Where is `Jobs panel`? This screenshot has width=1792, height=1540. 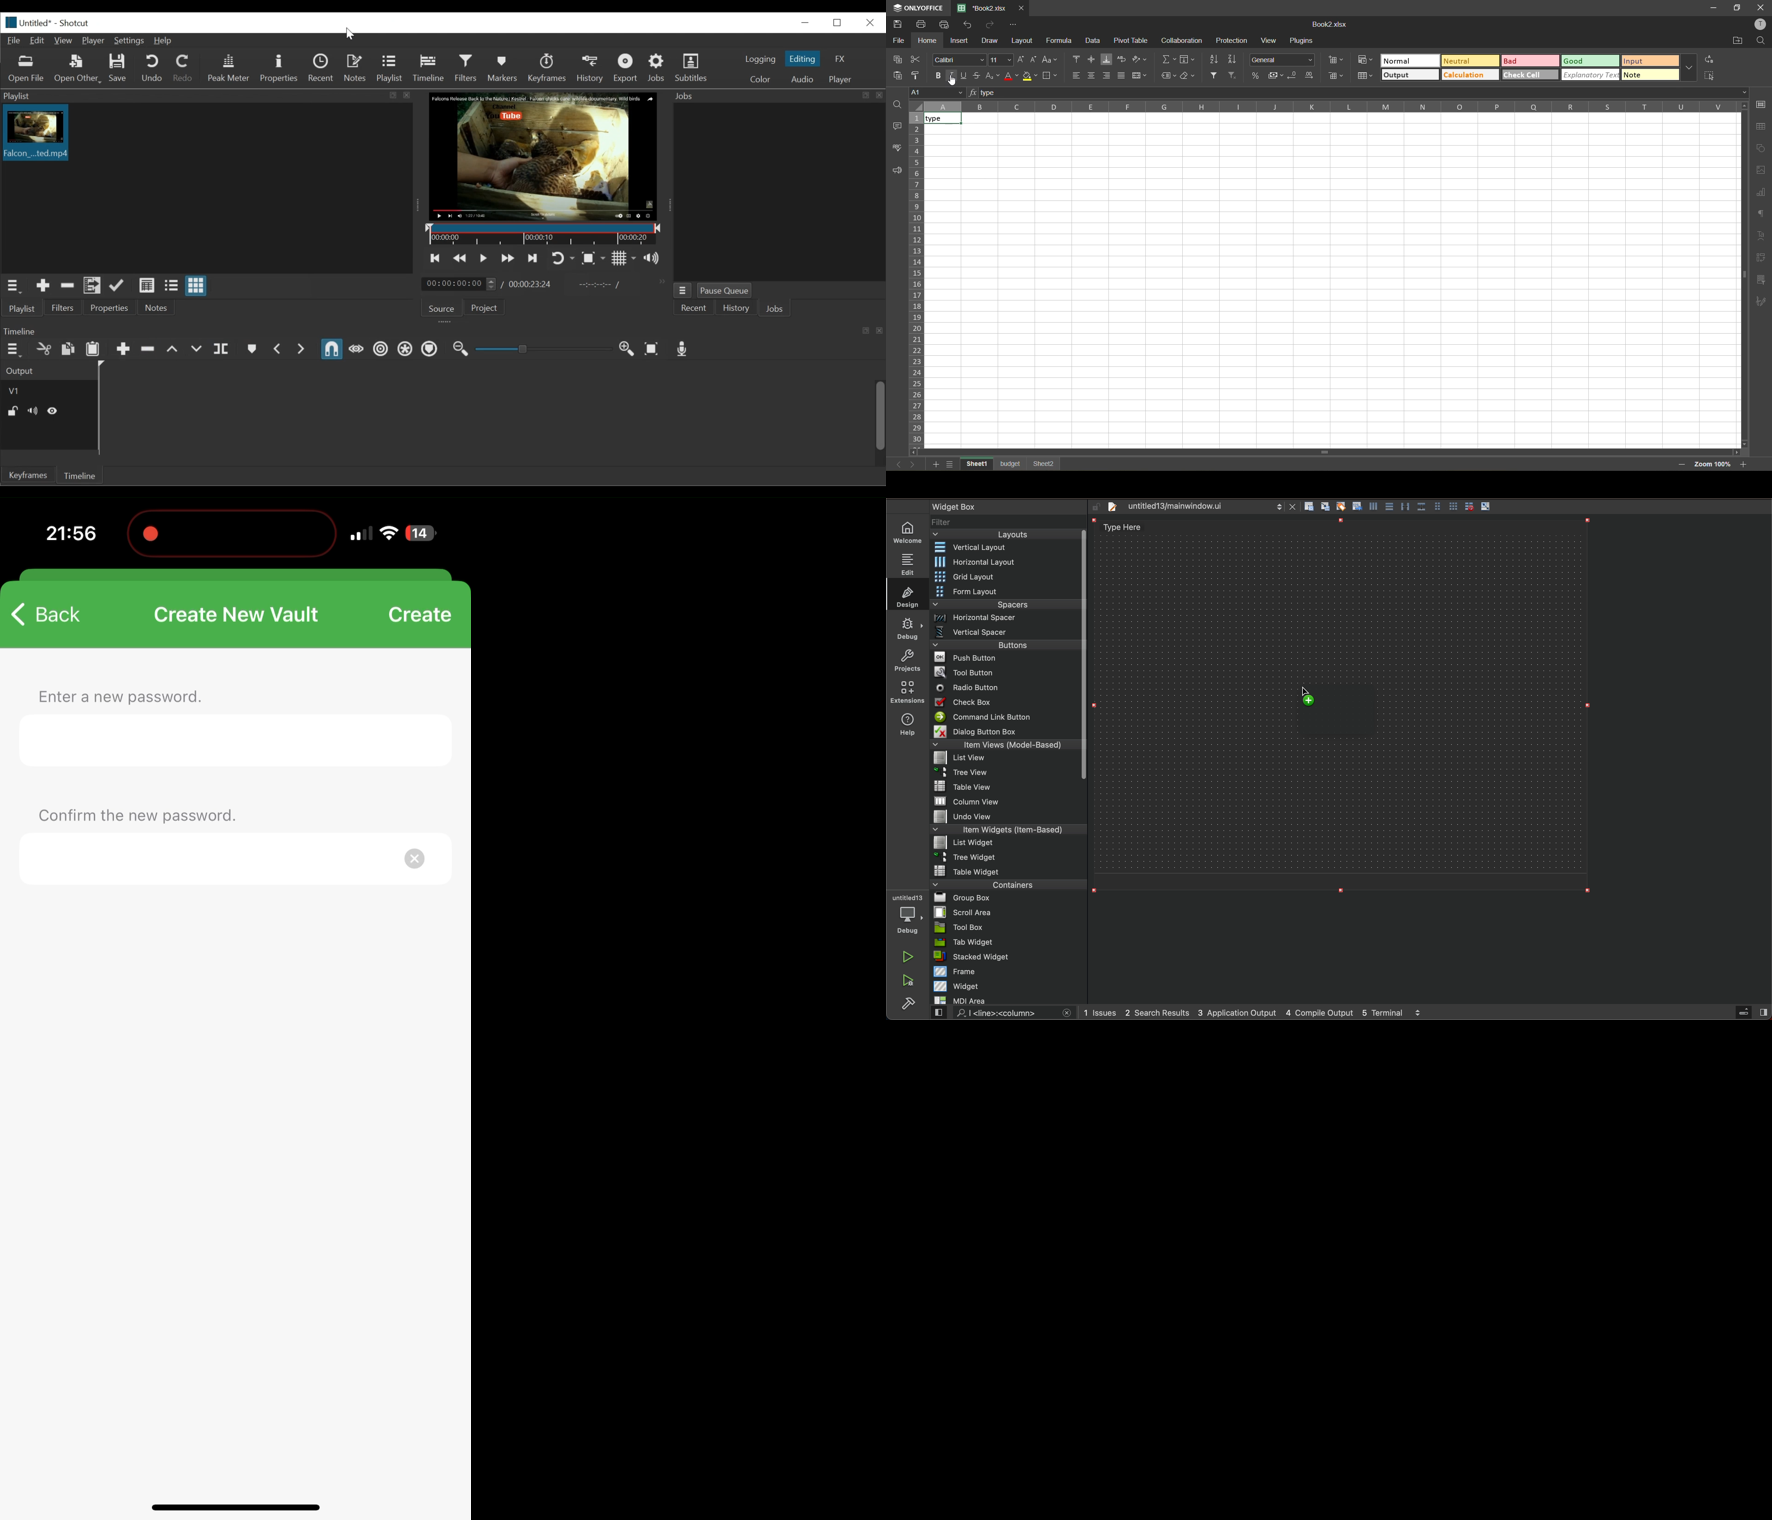
Jobs panel is located at coordinates (778, 192).